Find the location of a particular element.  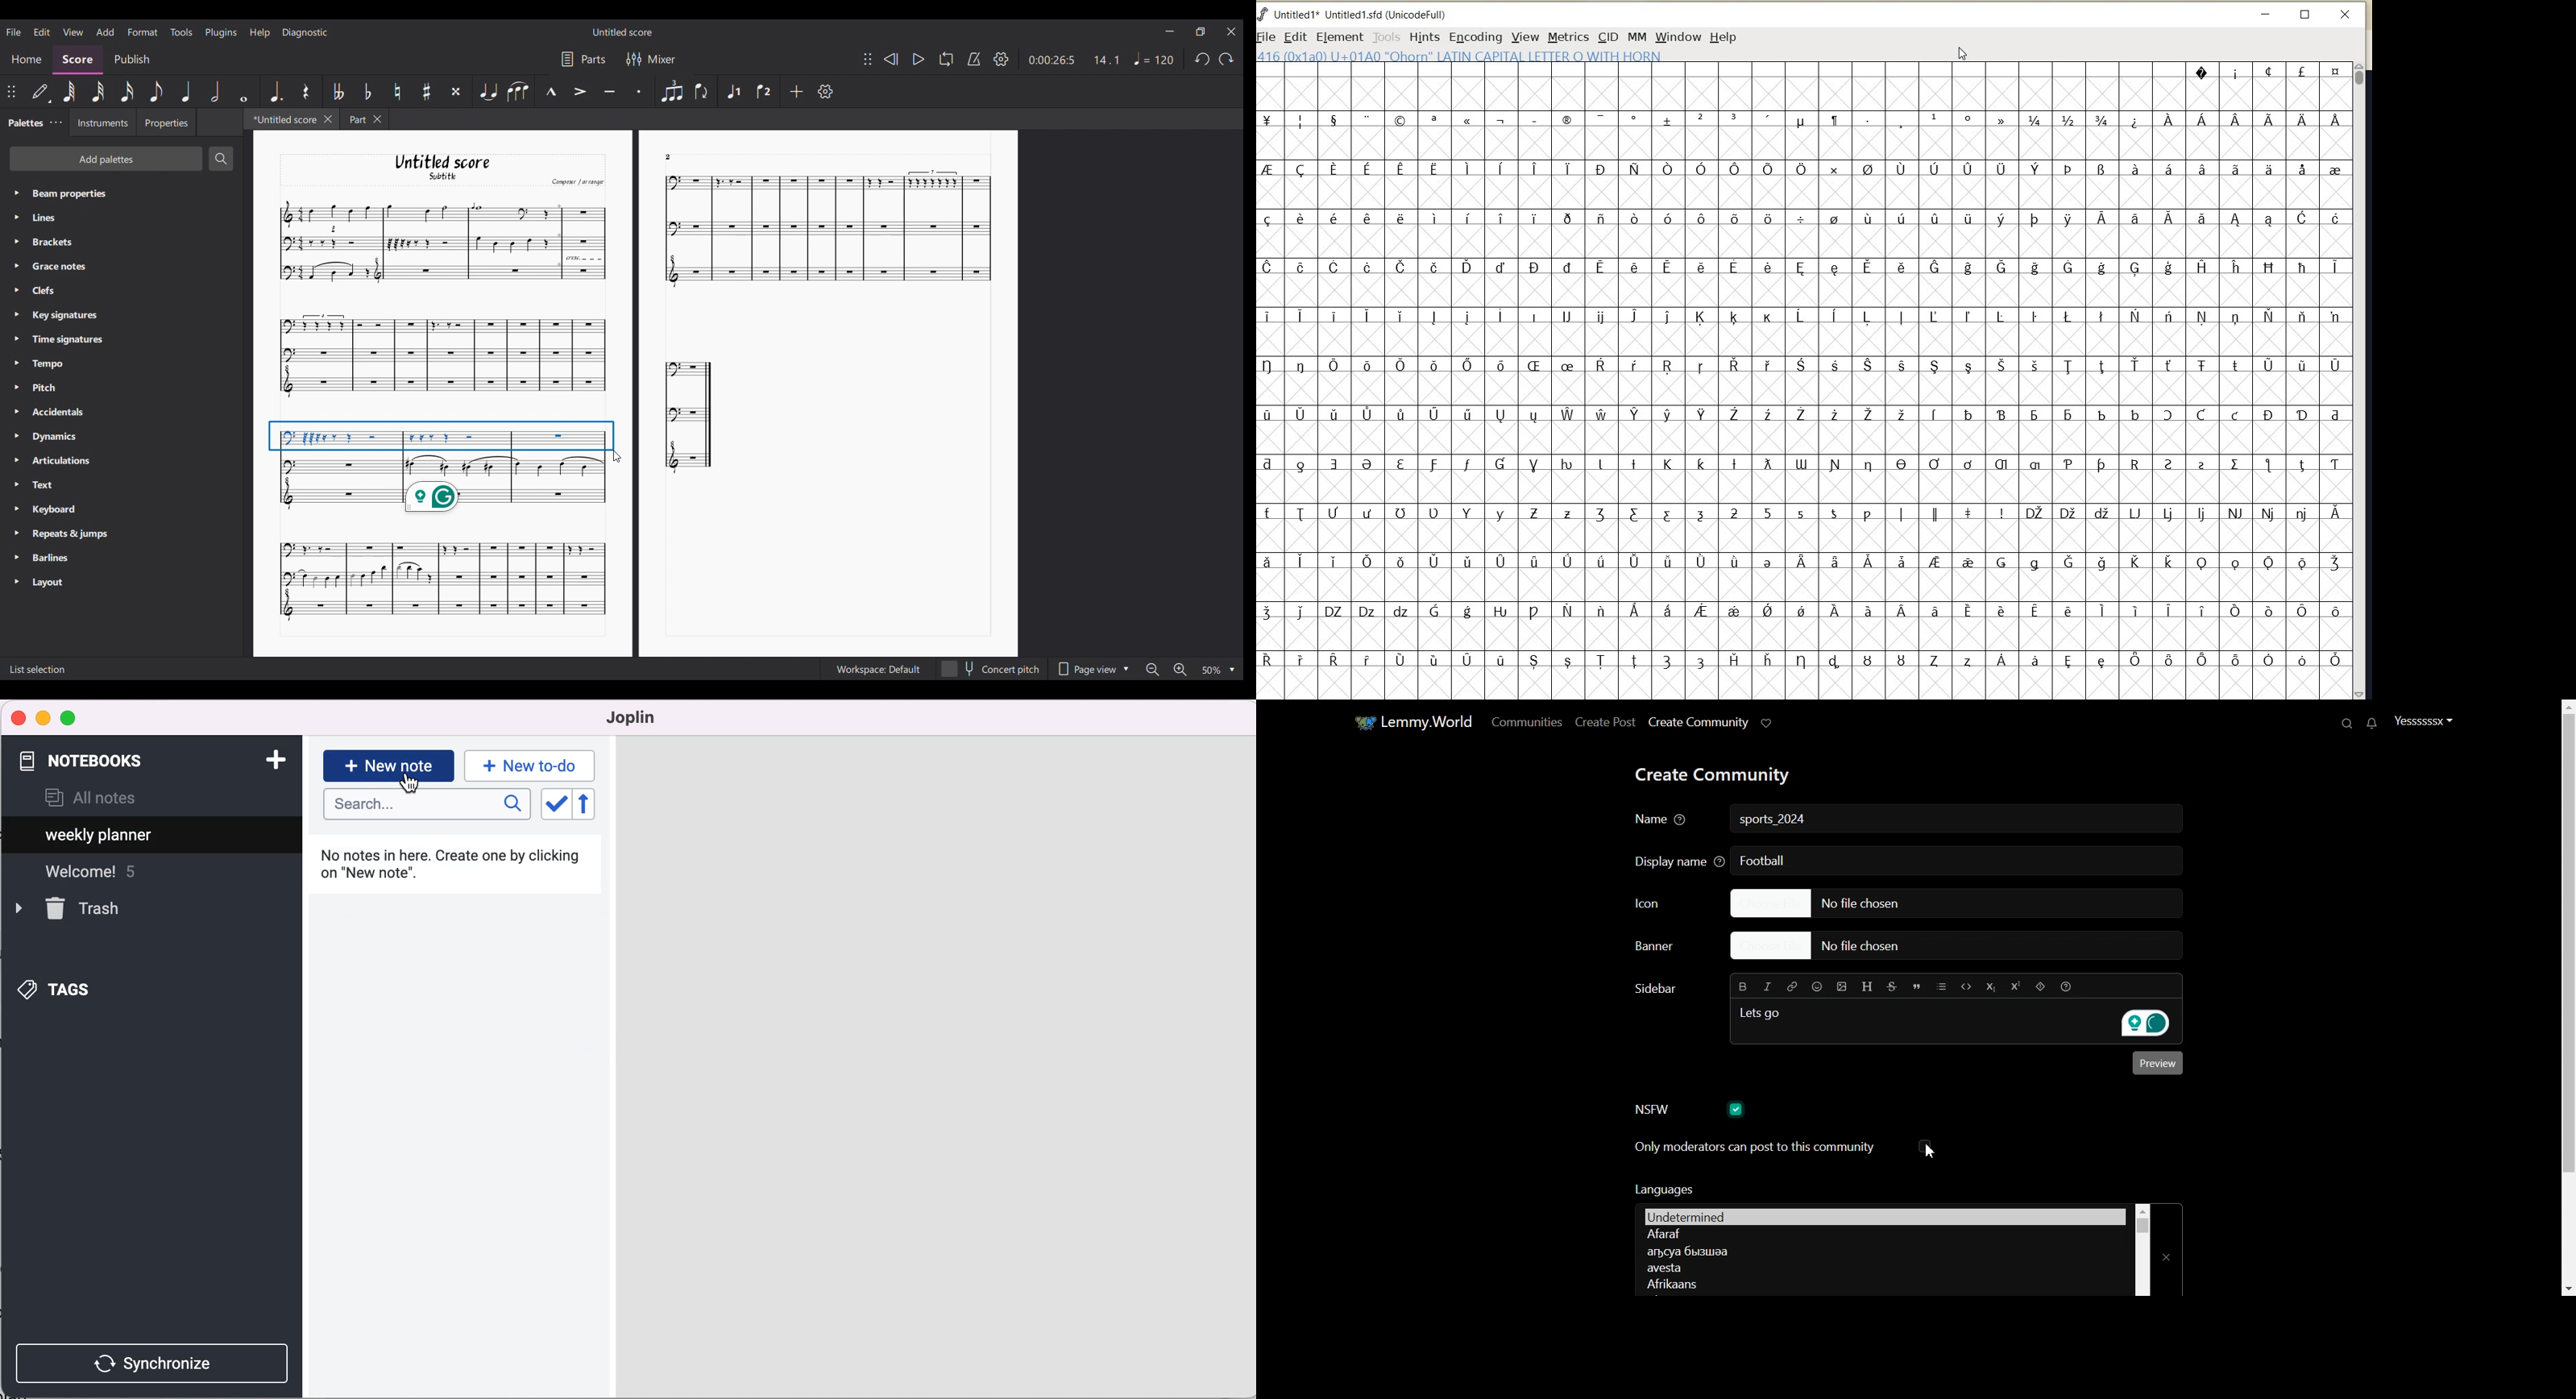

Add palette is located at coordinates (106, 159).